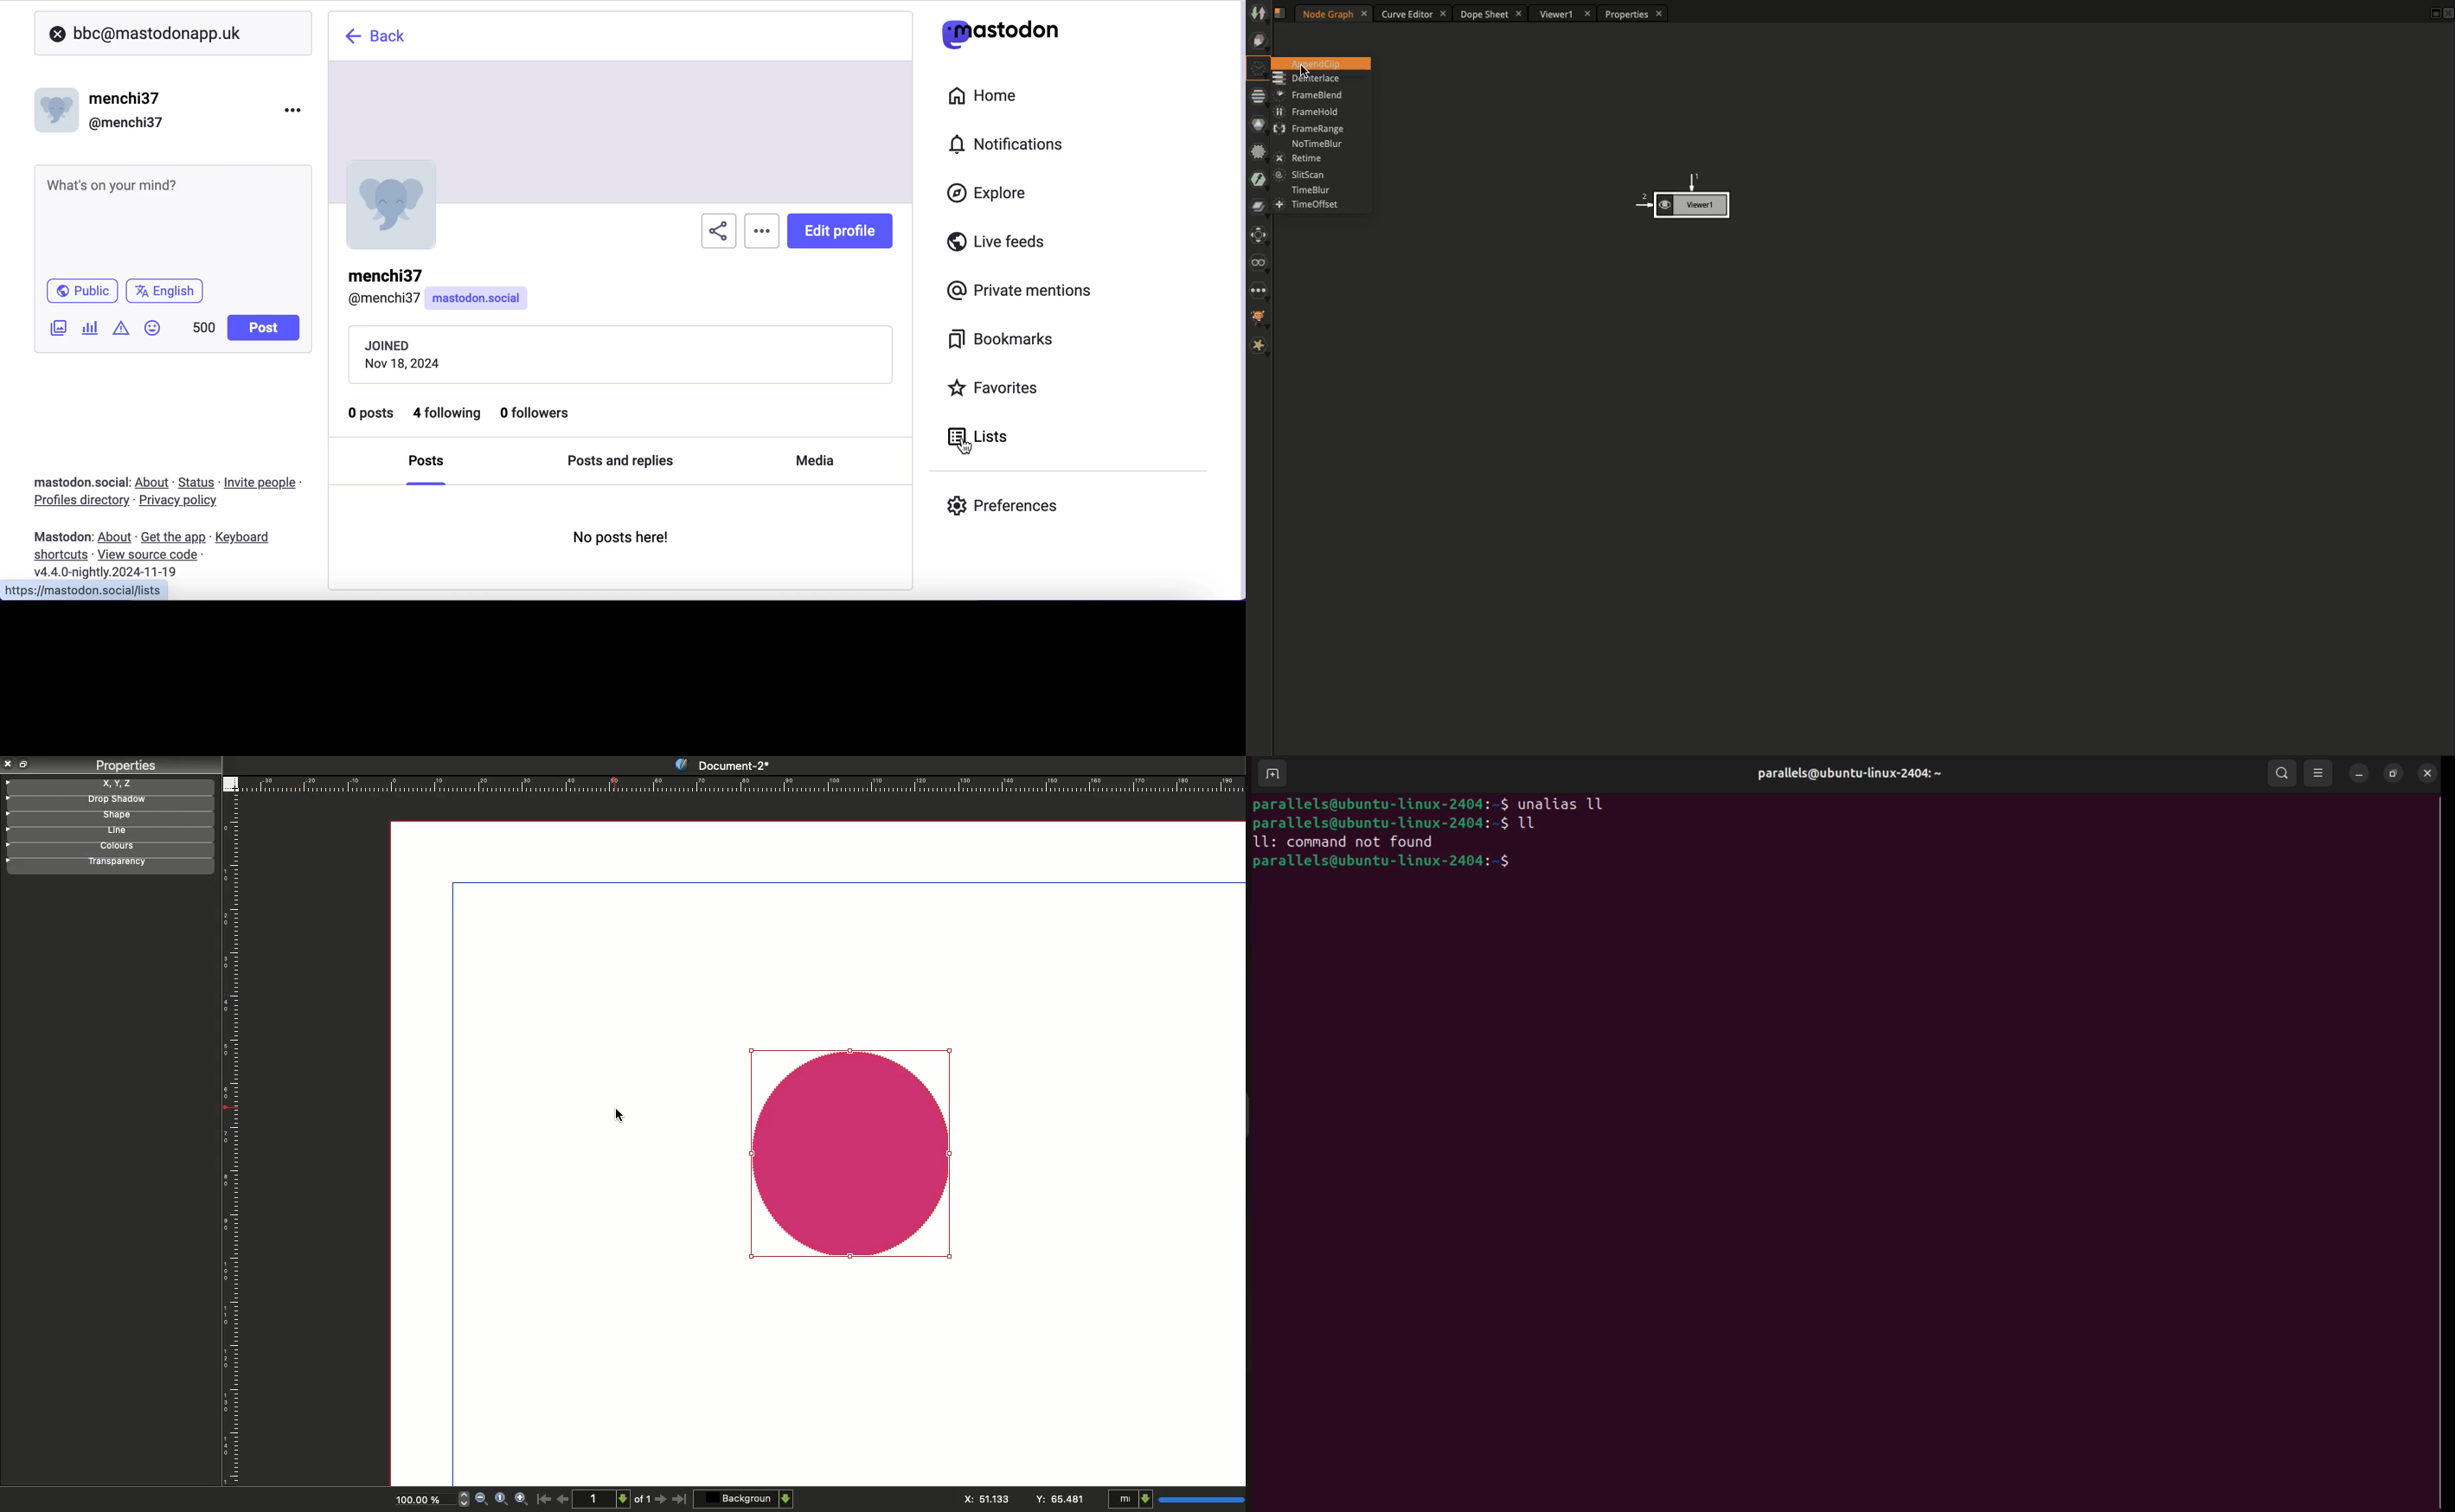 This screenshot has height=1512, width=2464. Describe the element at coordinates (619, 354) in the screenshot. I see `joining date` at that location.